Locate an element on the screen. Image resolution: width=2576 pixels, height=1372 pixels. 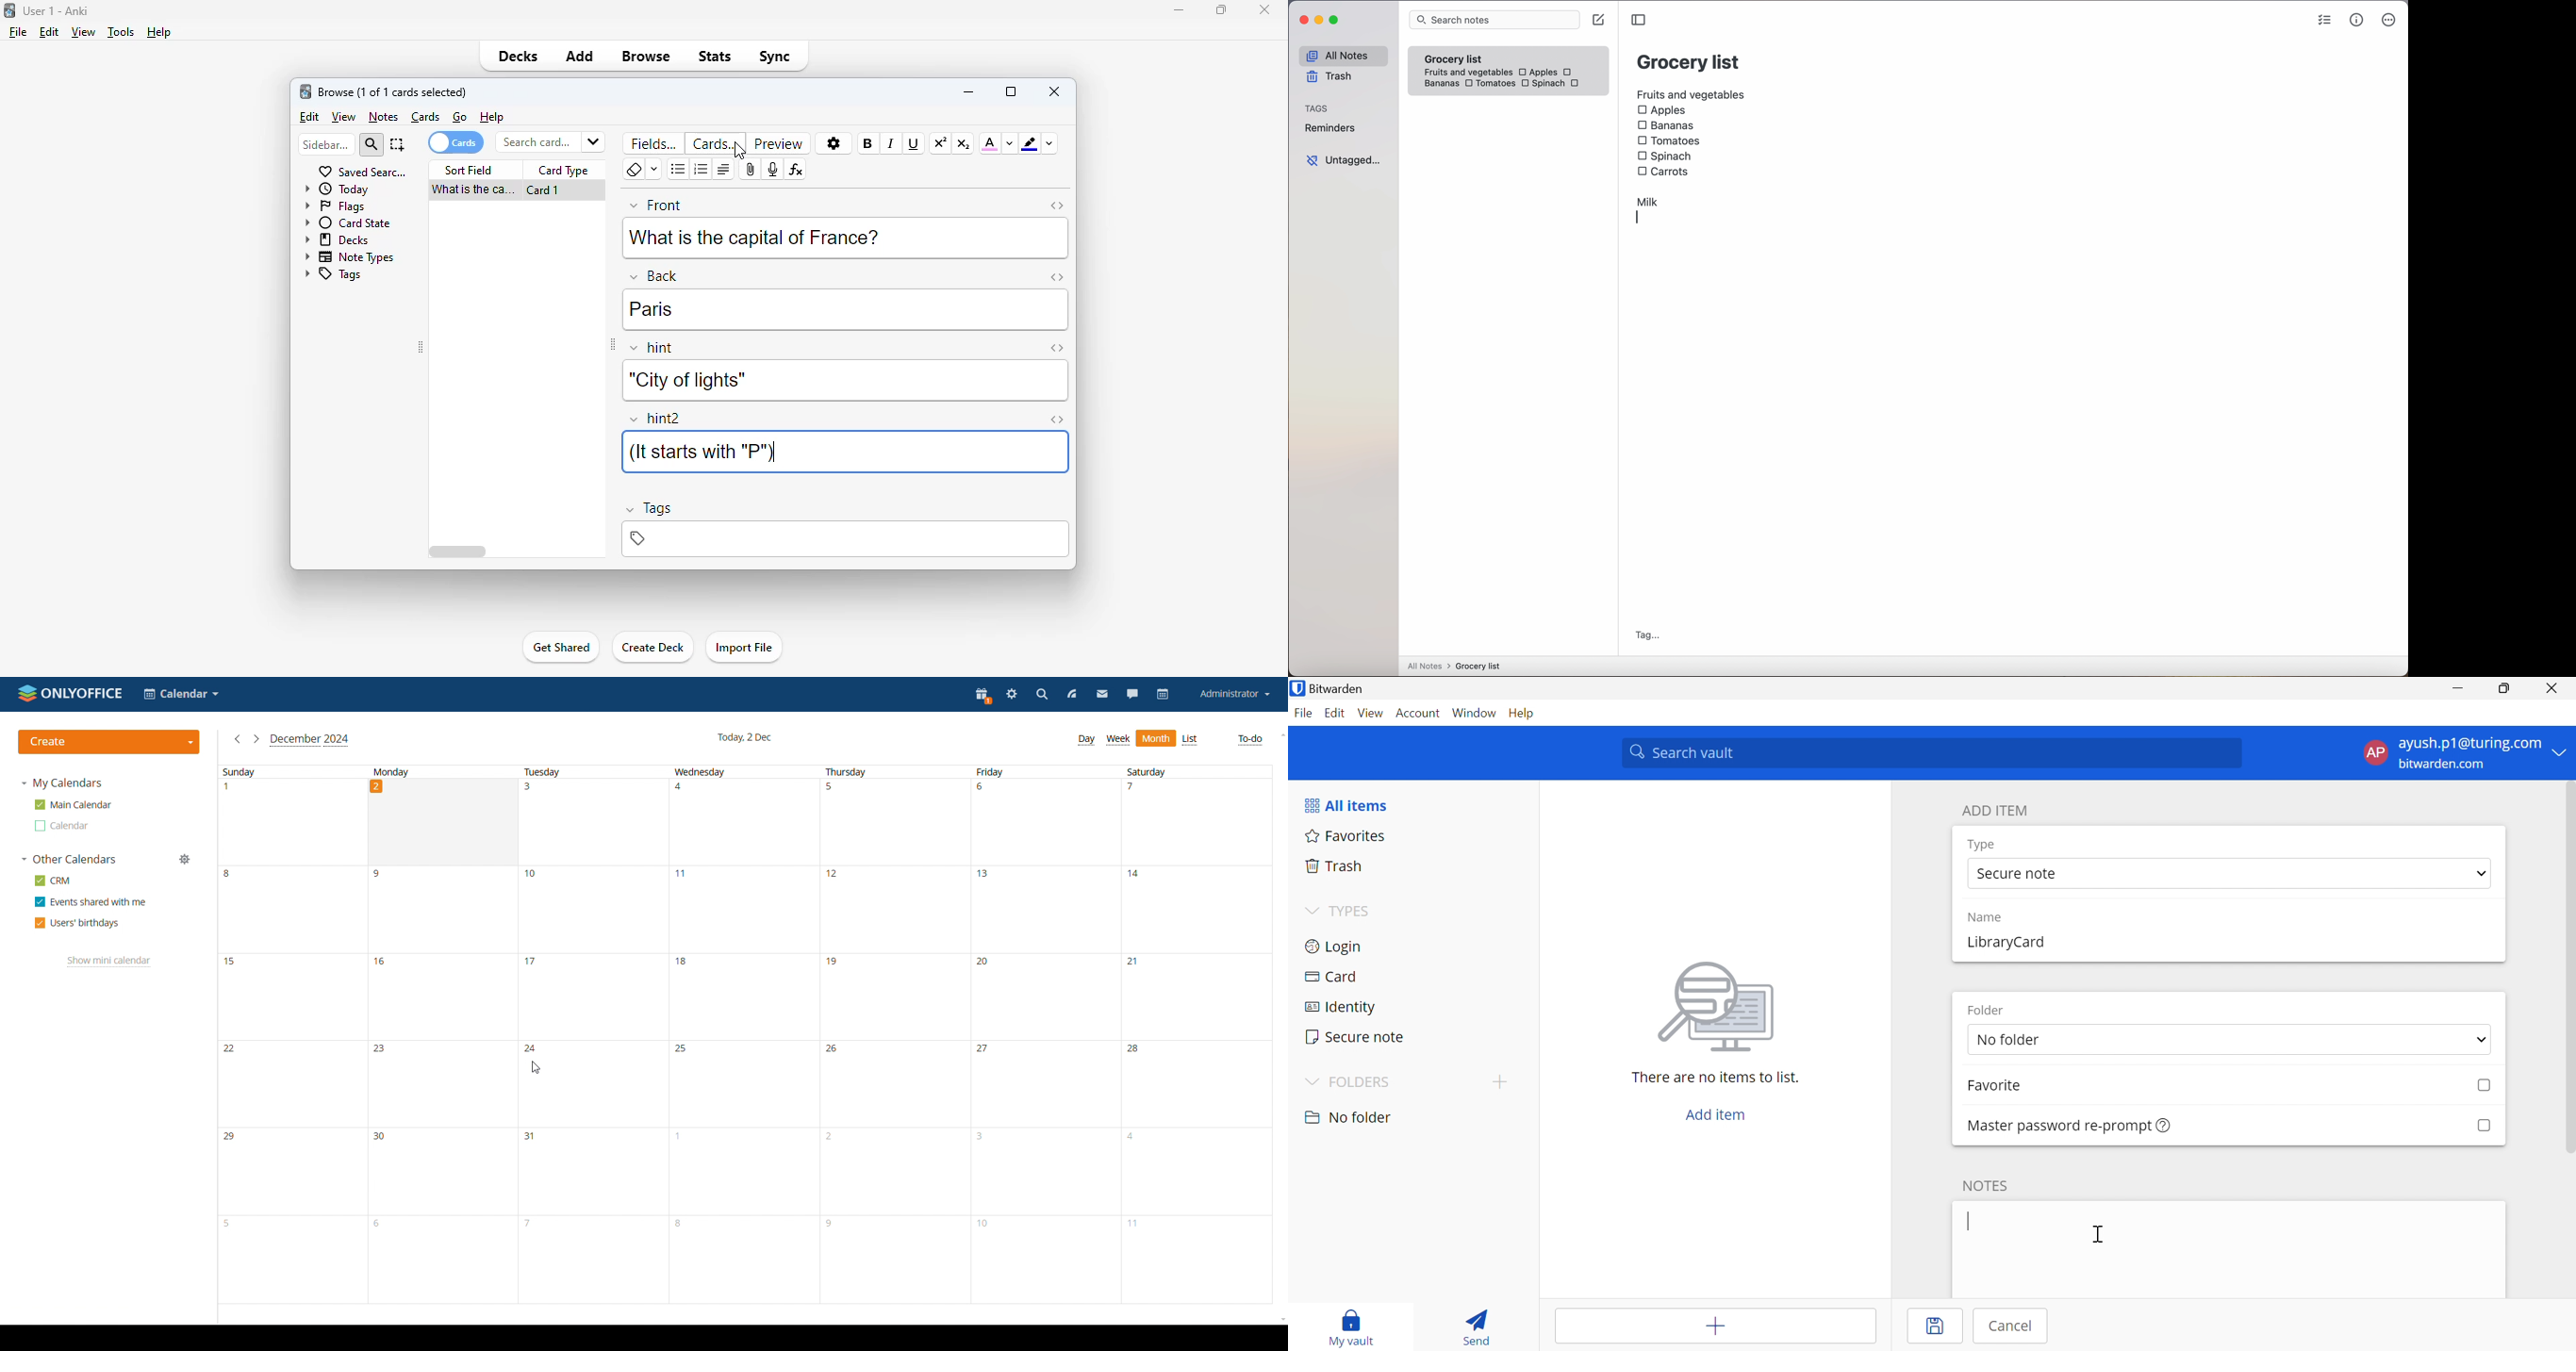
23 is located at coordinates (382, 1052).